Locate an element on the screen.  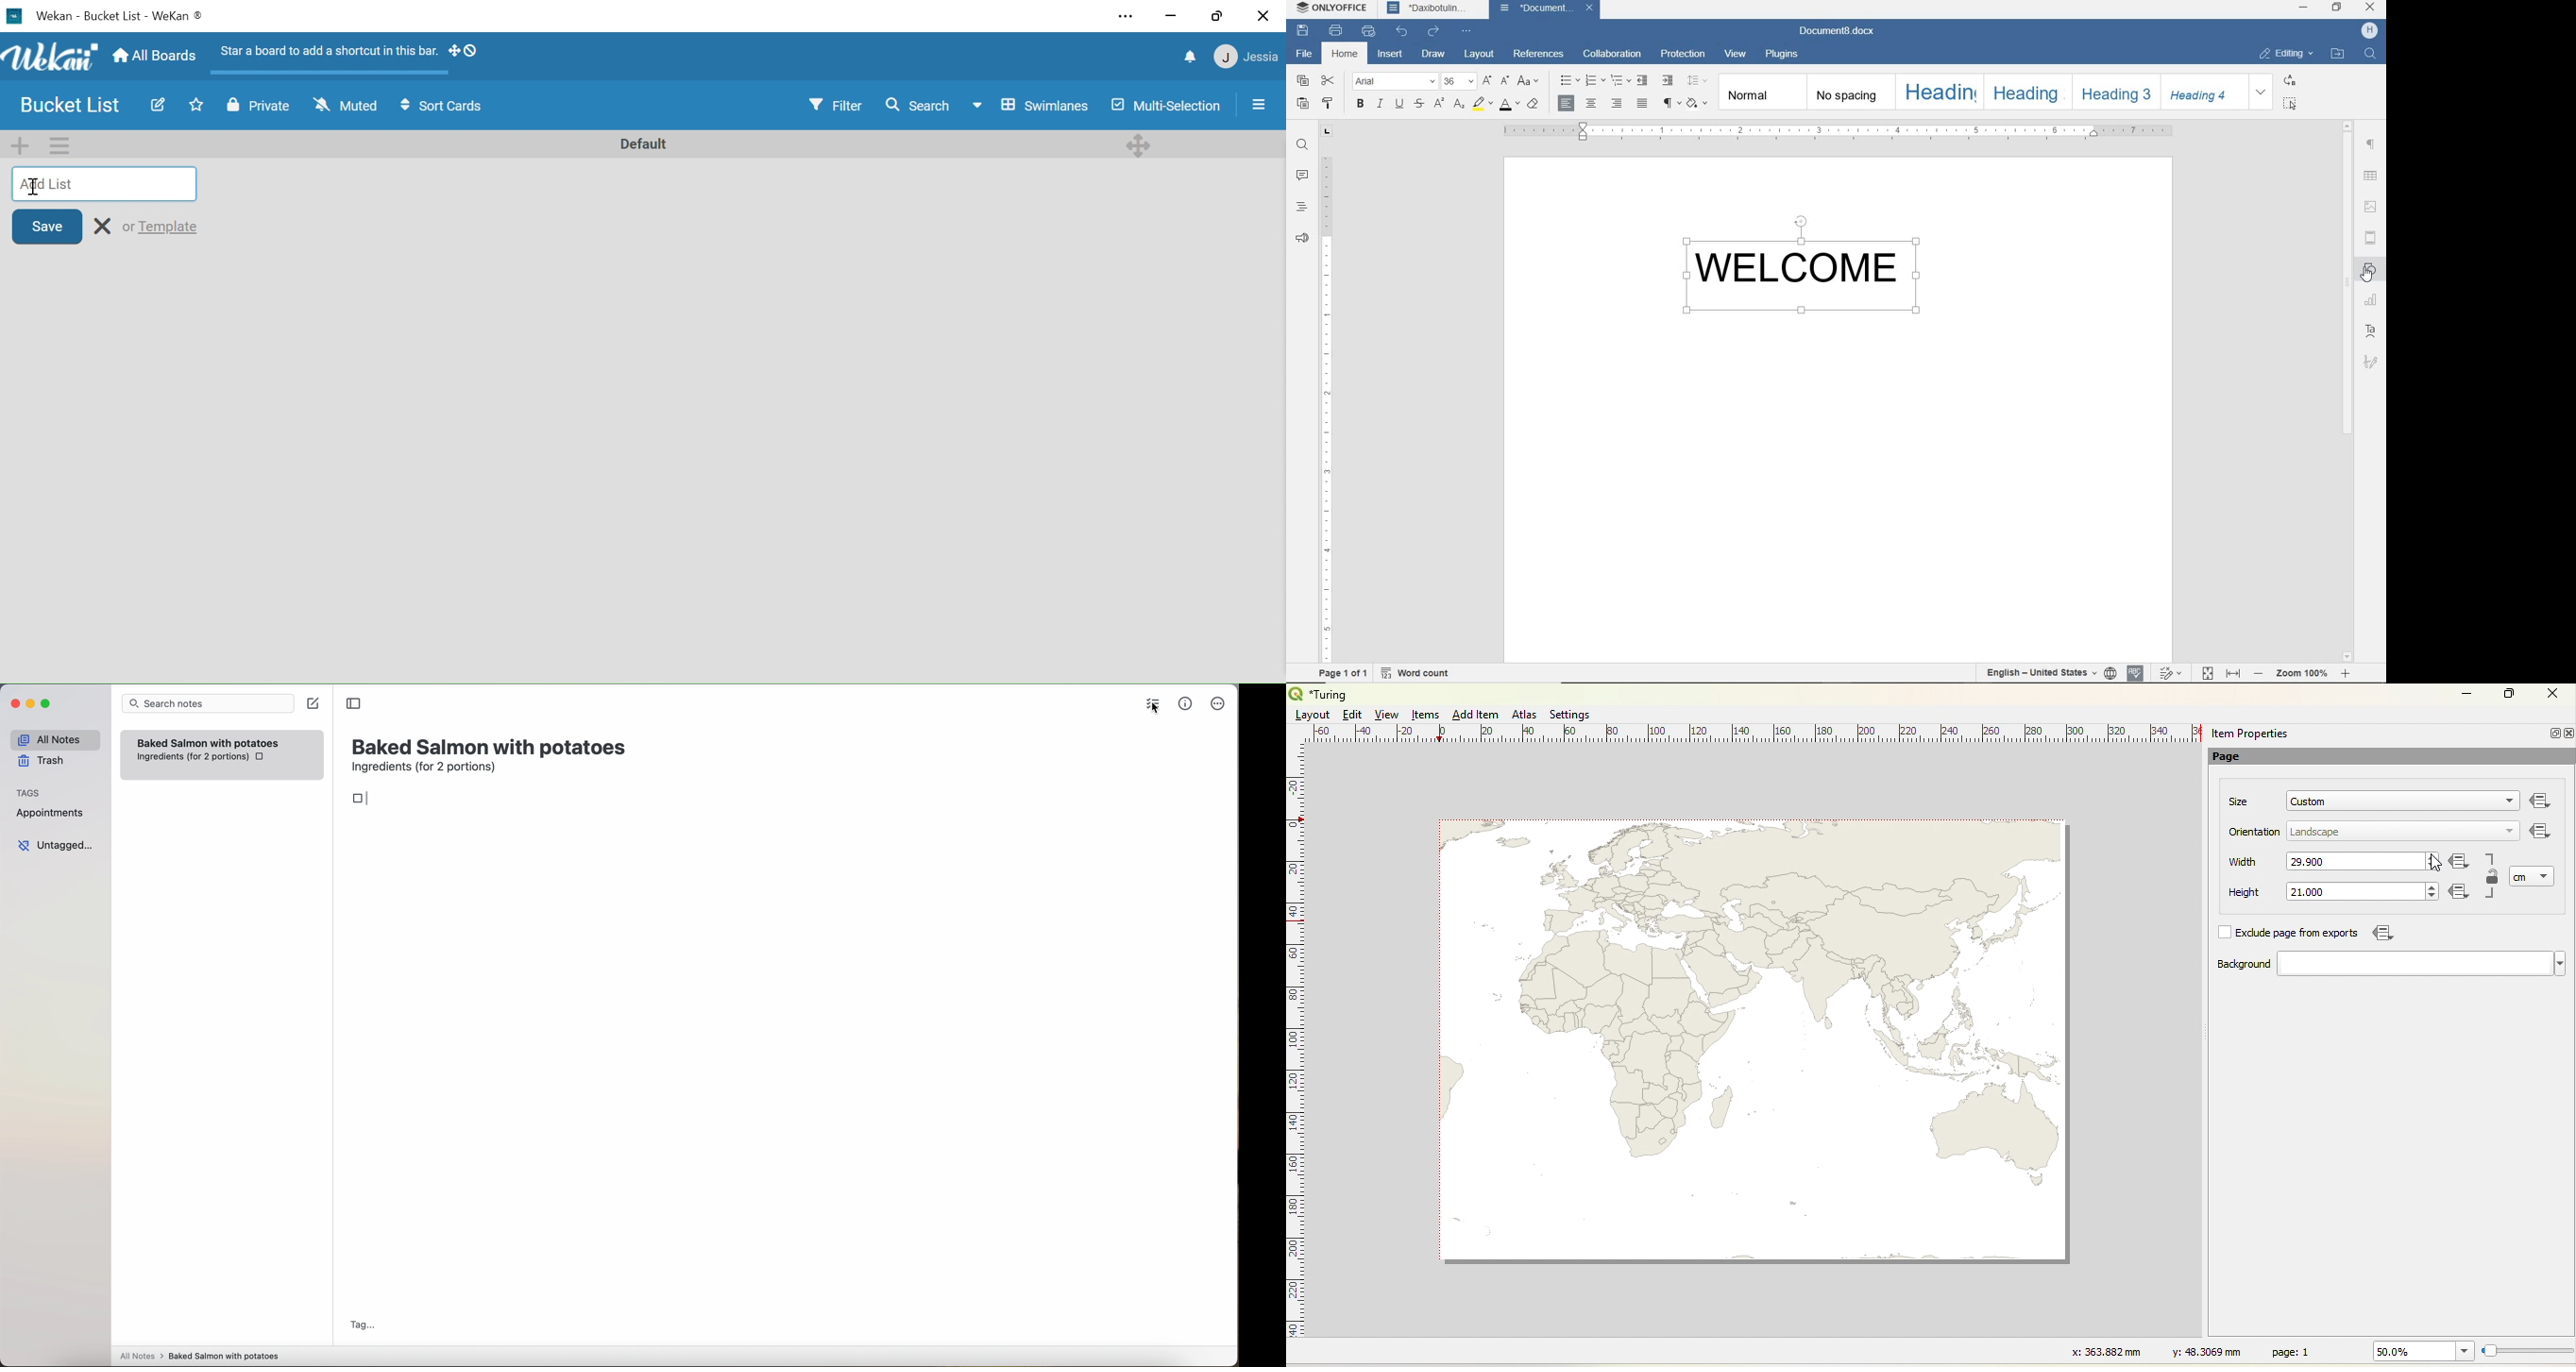
Close is located at coordinates (1263, 17).